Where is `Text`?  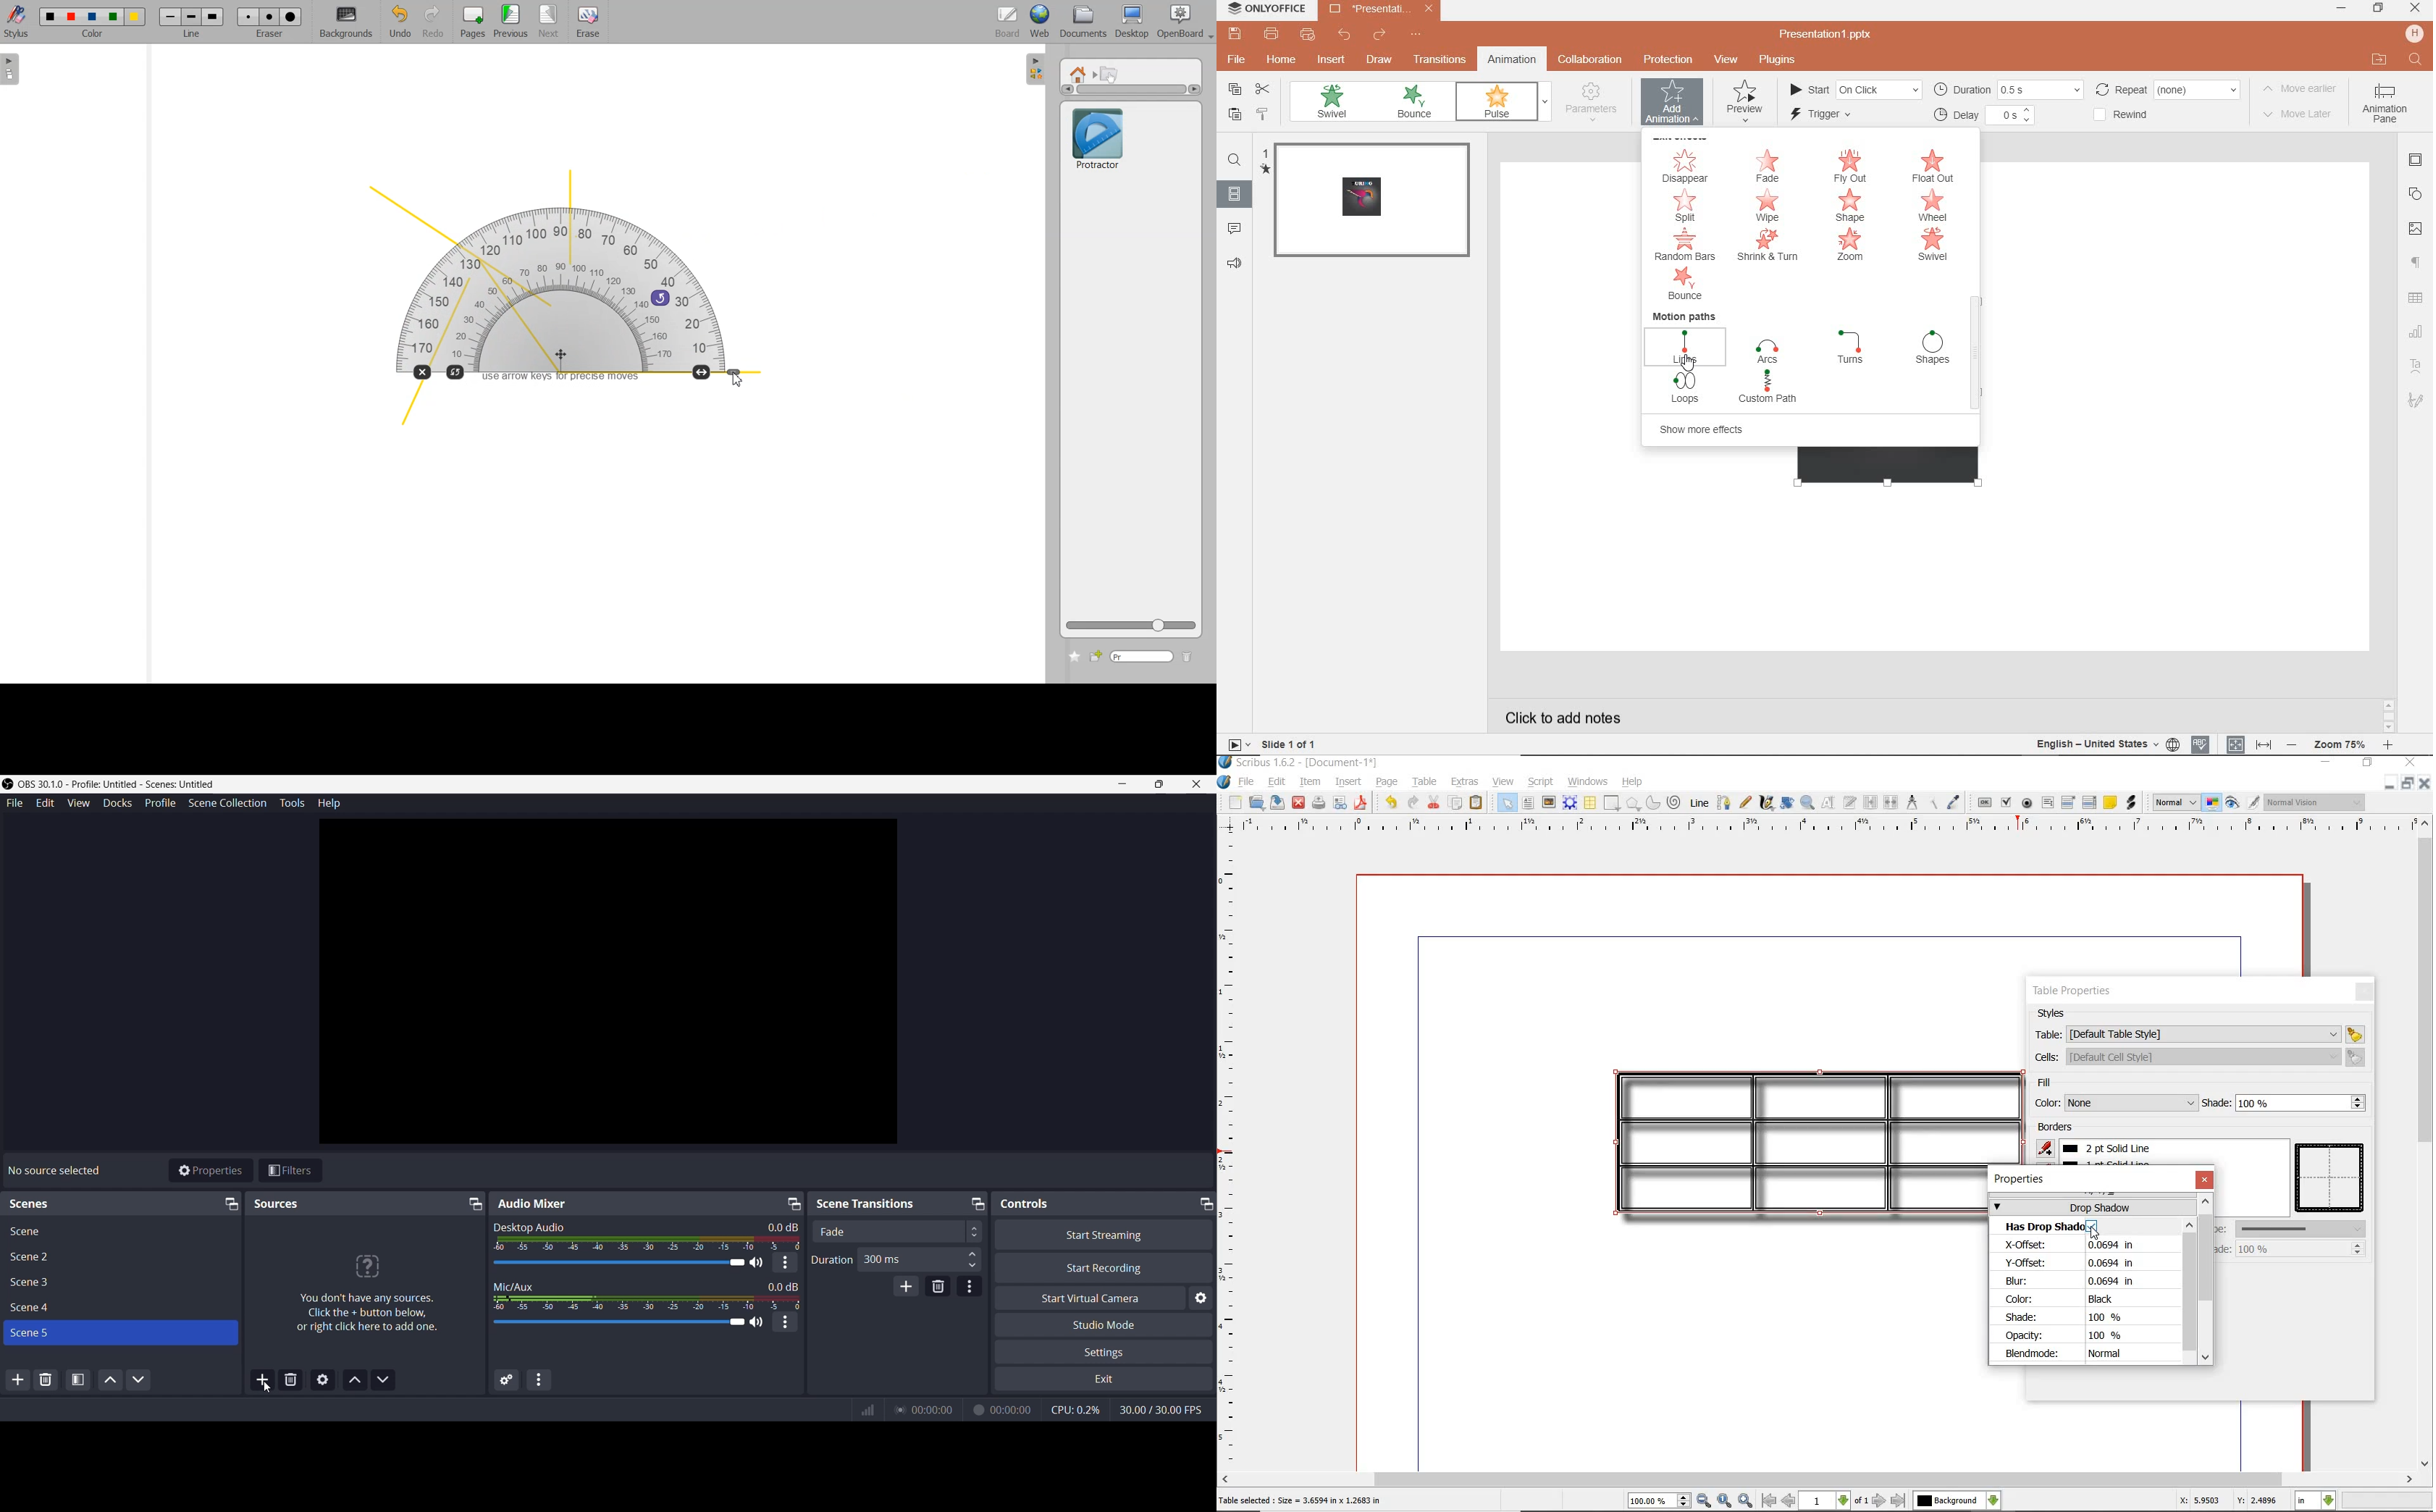
Text is located at coordinates (366, 1288).